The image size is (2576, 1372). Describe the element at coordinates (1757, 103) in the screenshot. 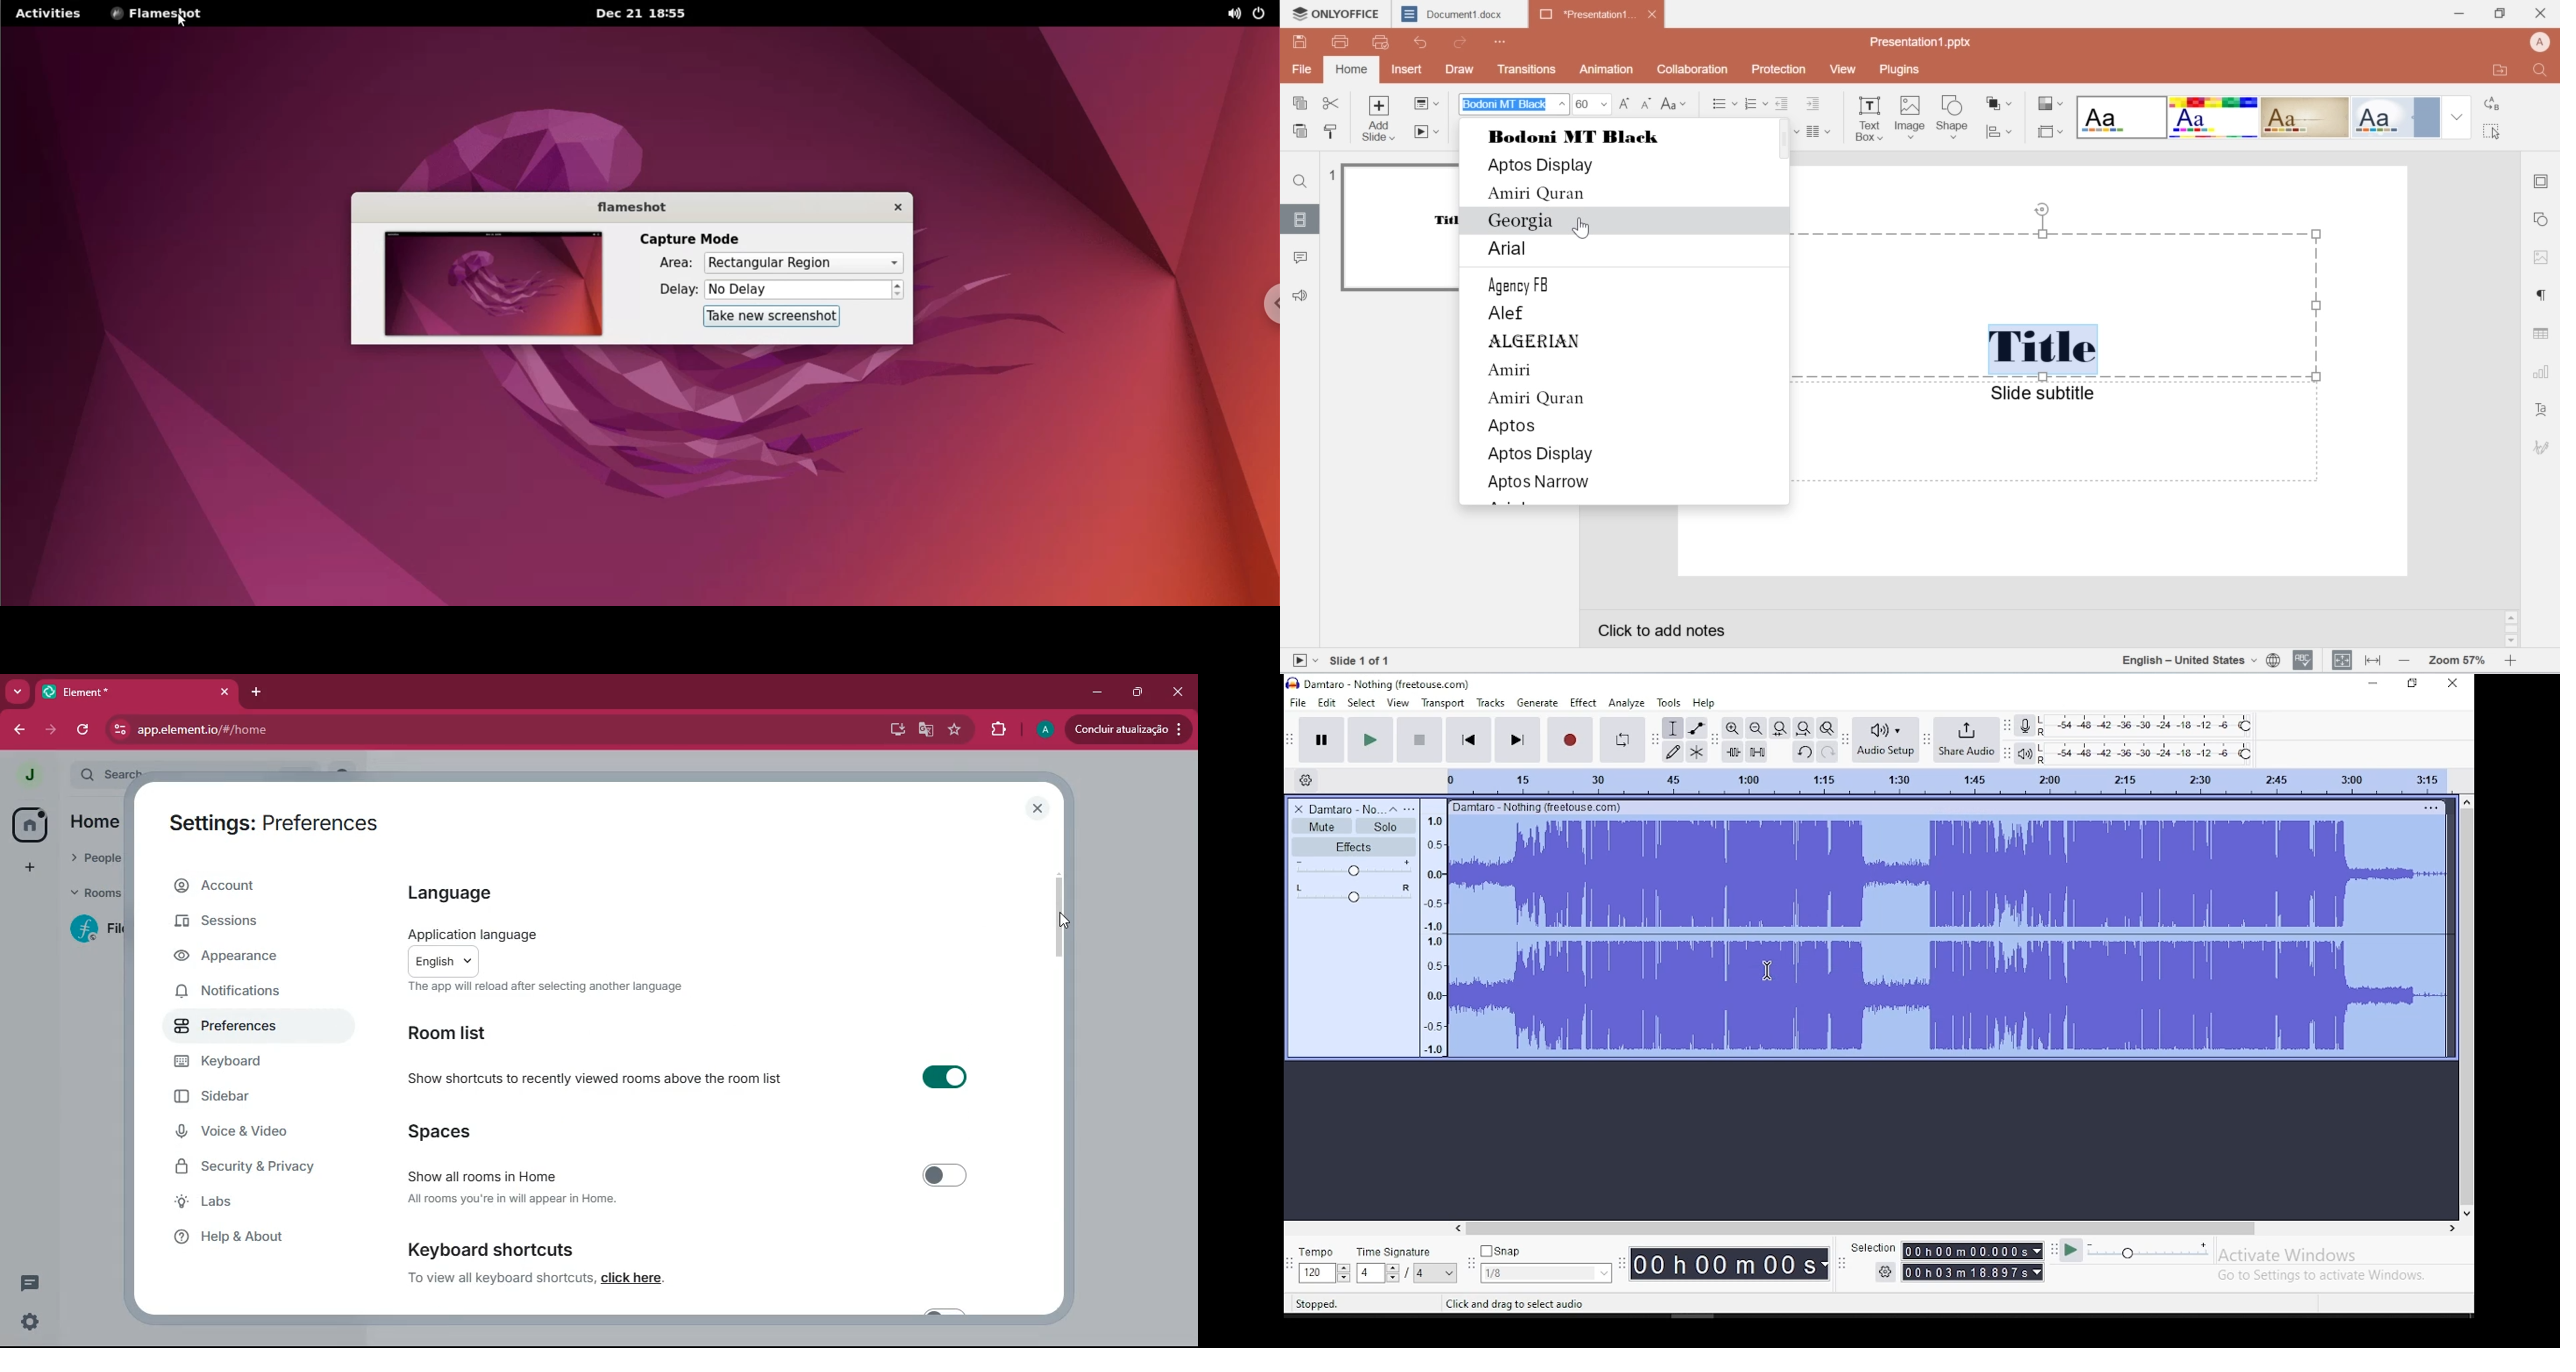

I see `numbered list` at that location.